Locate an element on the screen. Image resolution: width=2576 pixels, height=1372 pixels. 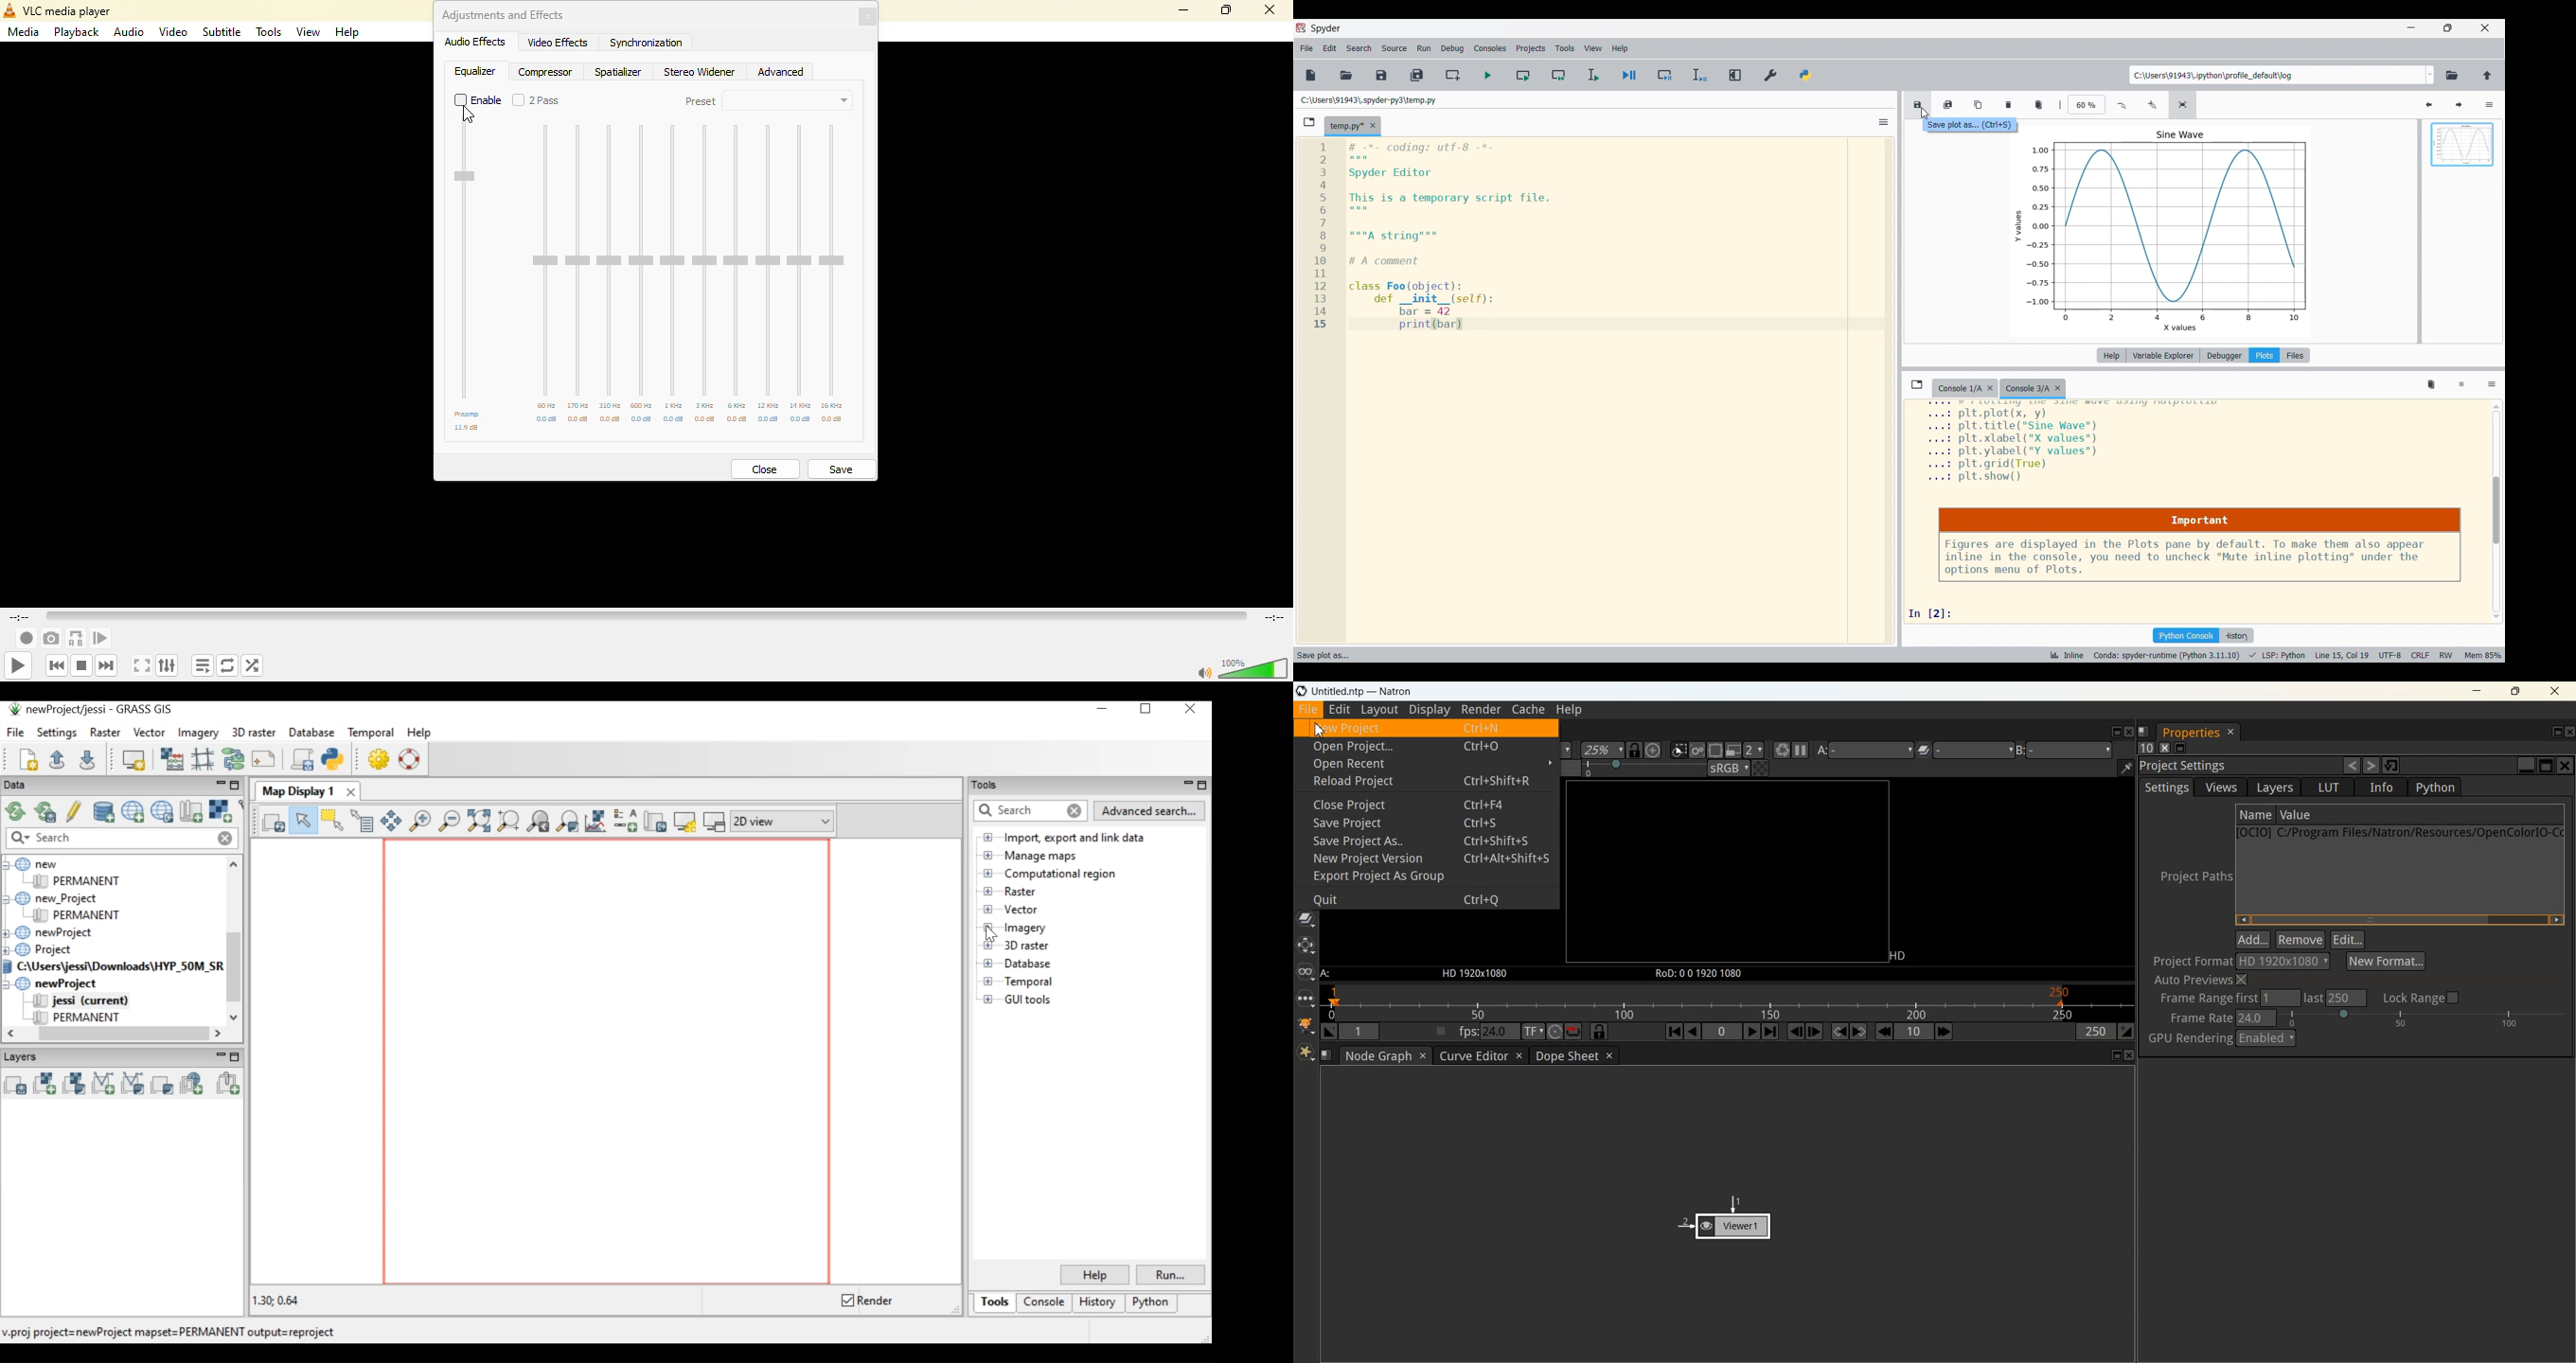
Debug file is located at coordinates (1629, 75).